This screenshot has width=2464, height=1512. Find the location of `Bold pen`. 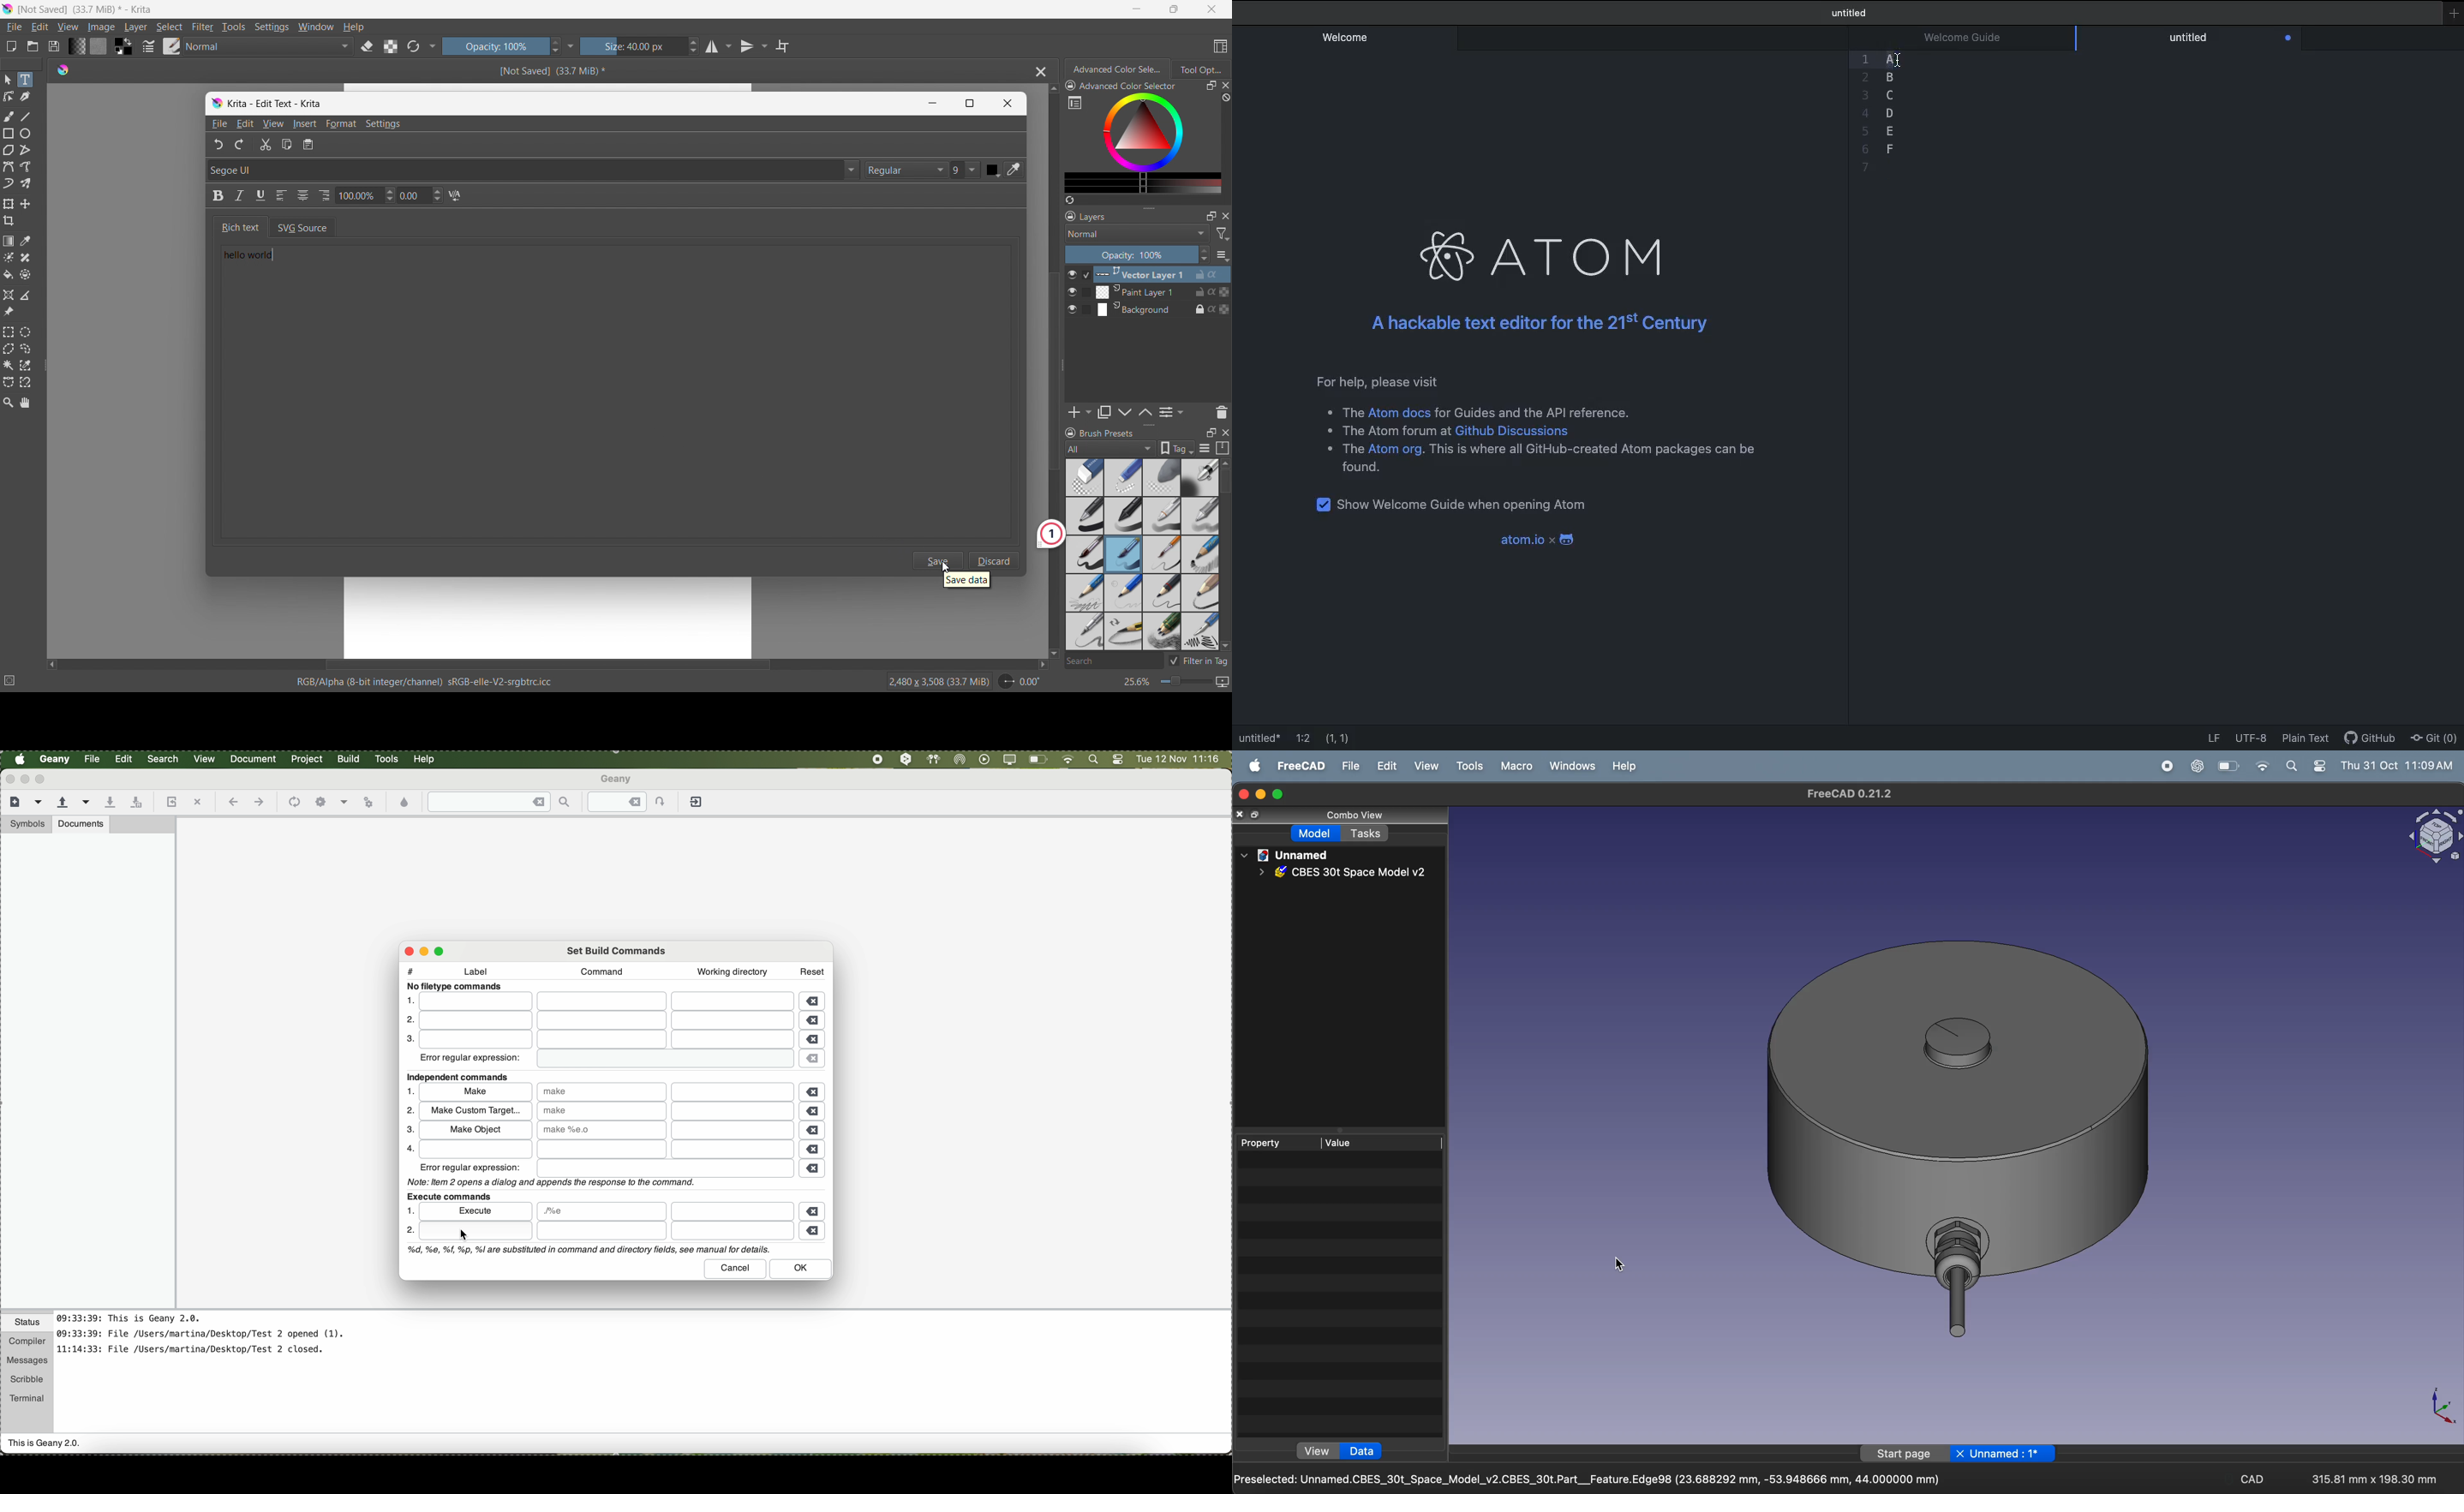

Bold pen is located at coordinates (1199, 478).